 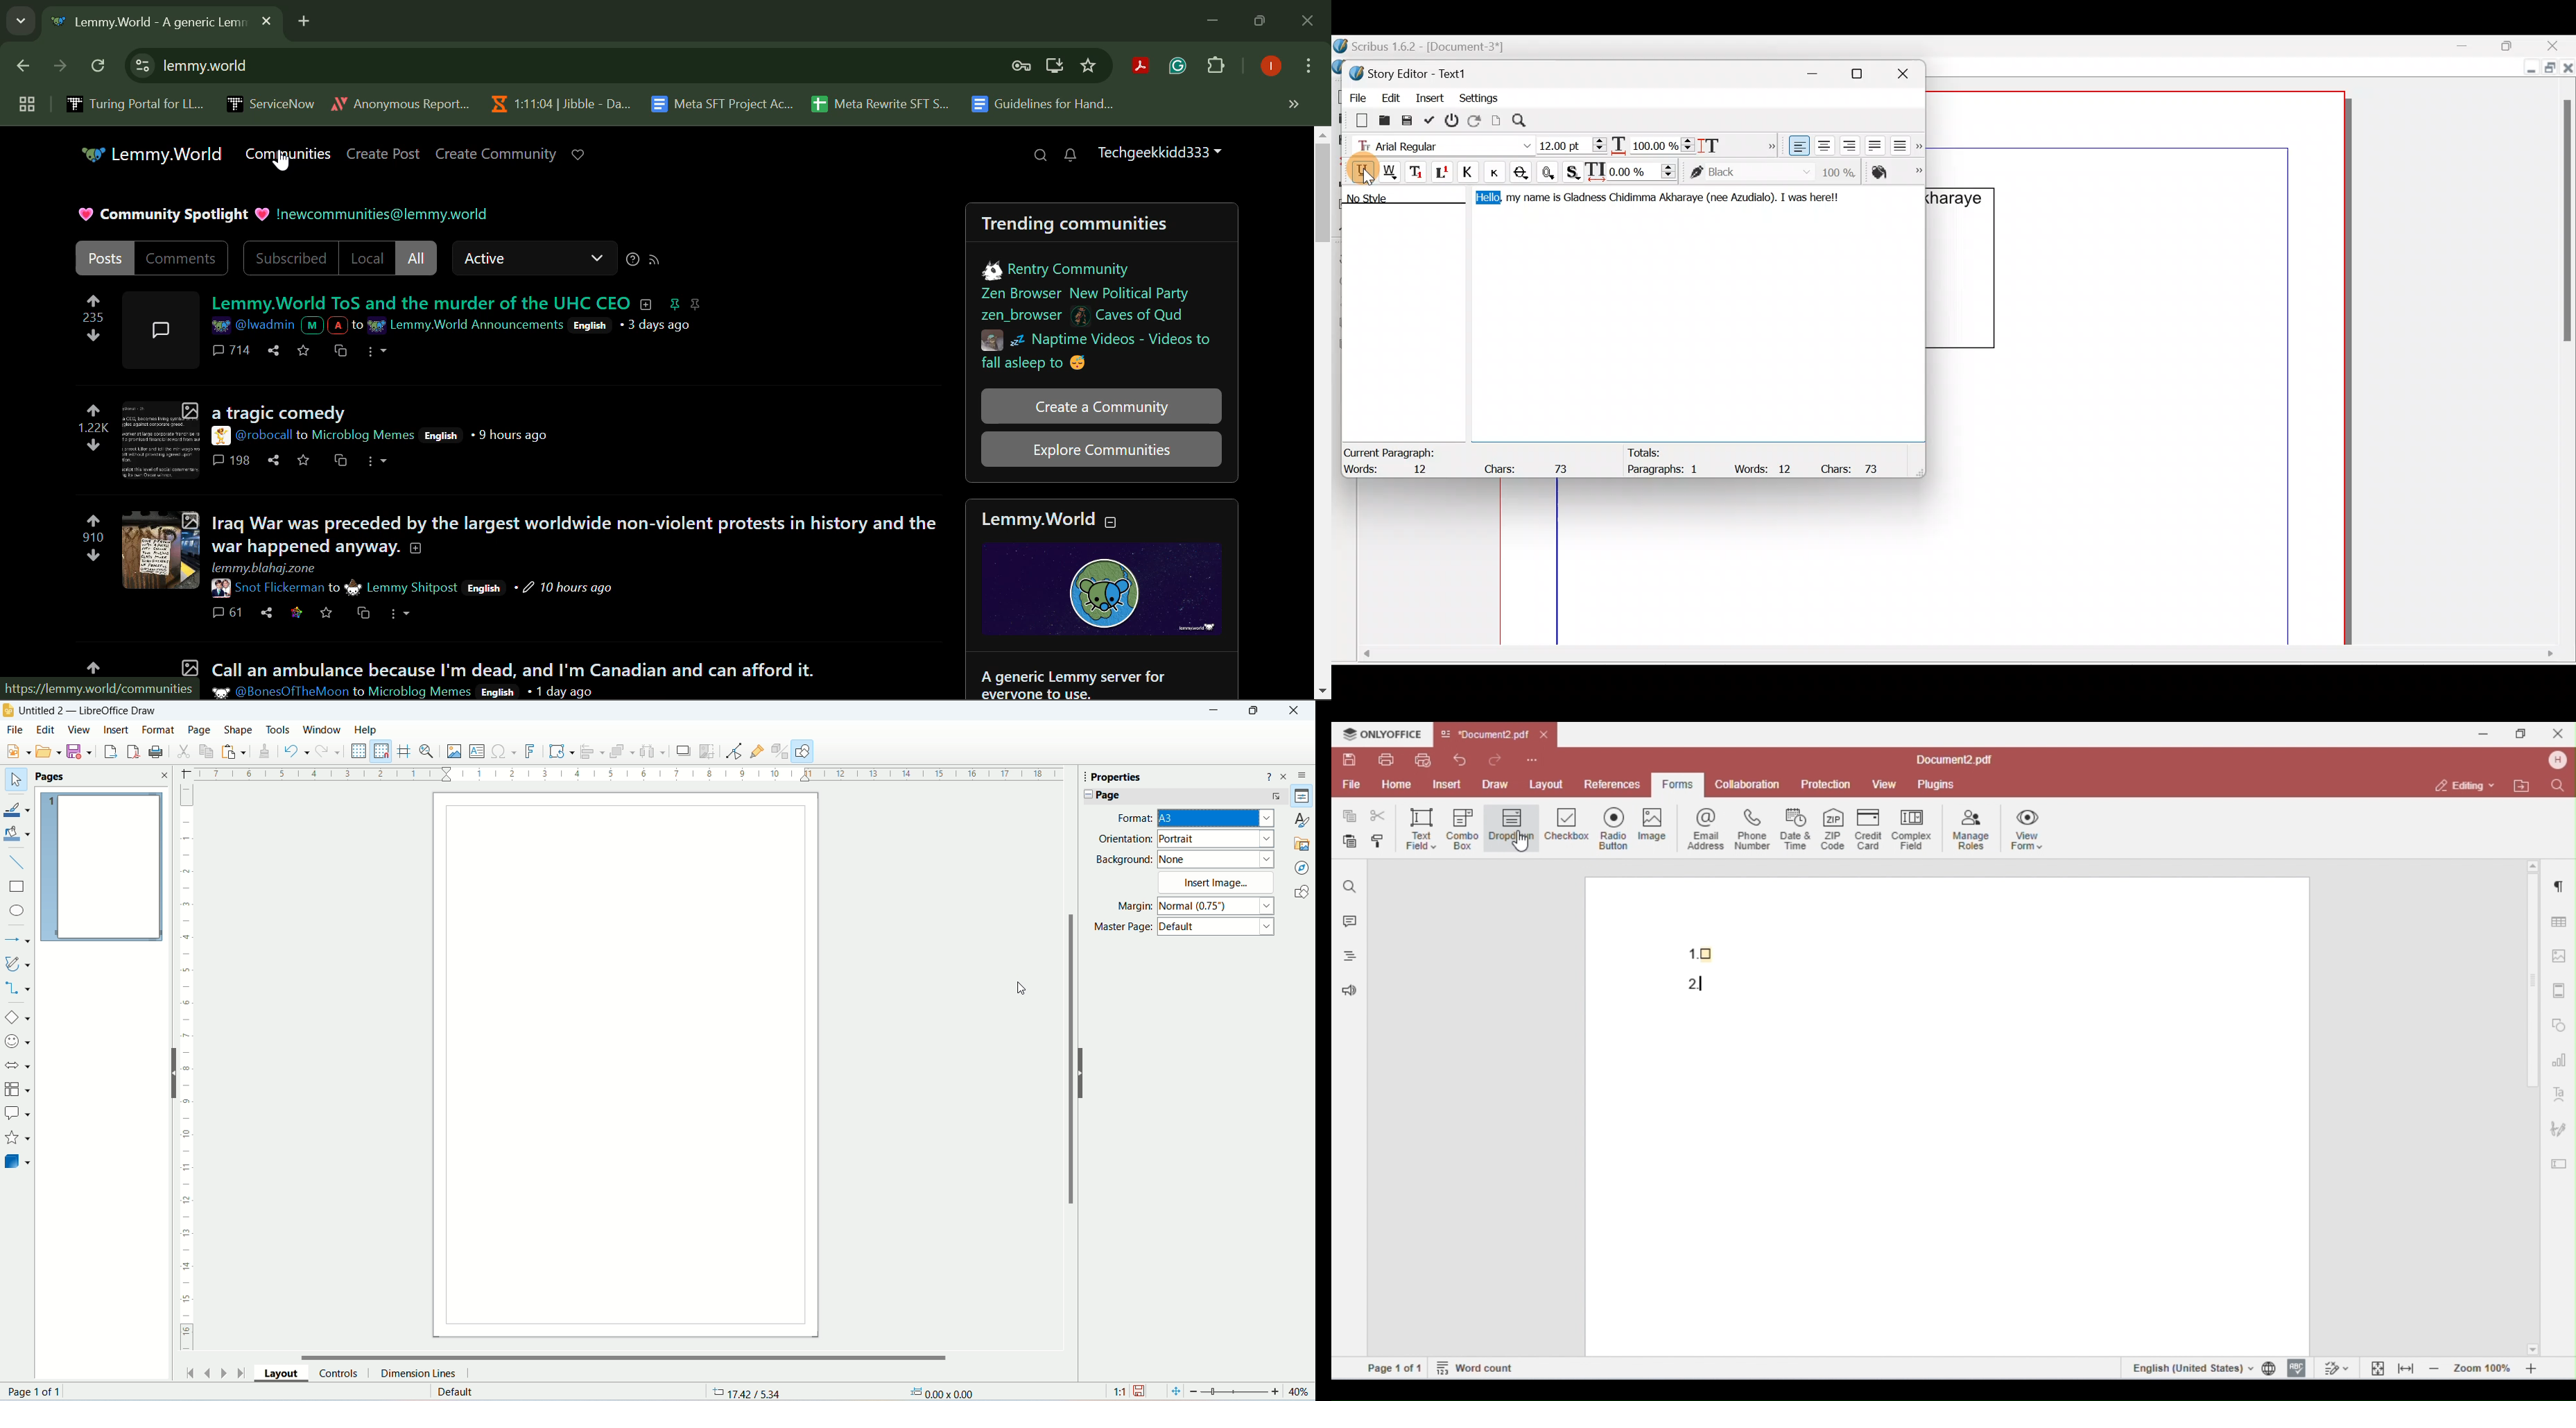 I want to click on Load from file, so click(x=1383, y=119).